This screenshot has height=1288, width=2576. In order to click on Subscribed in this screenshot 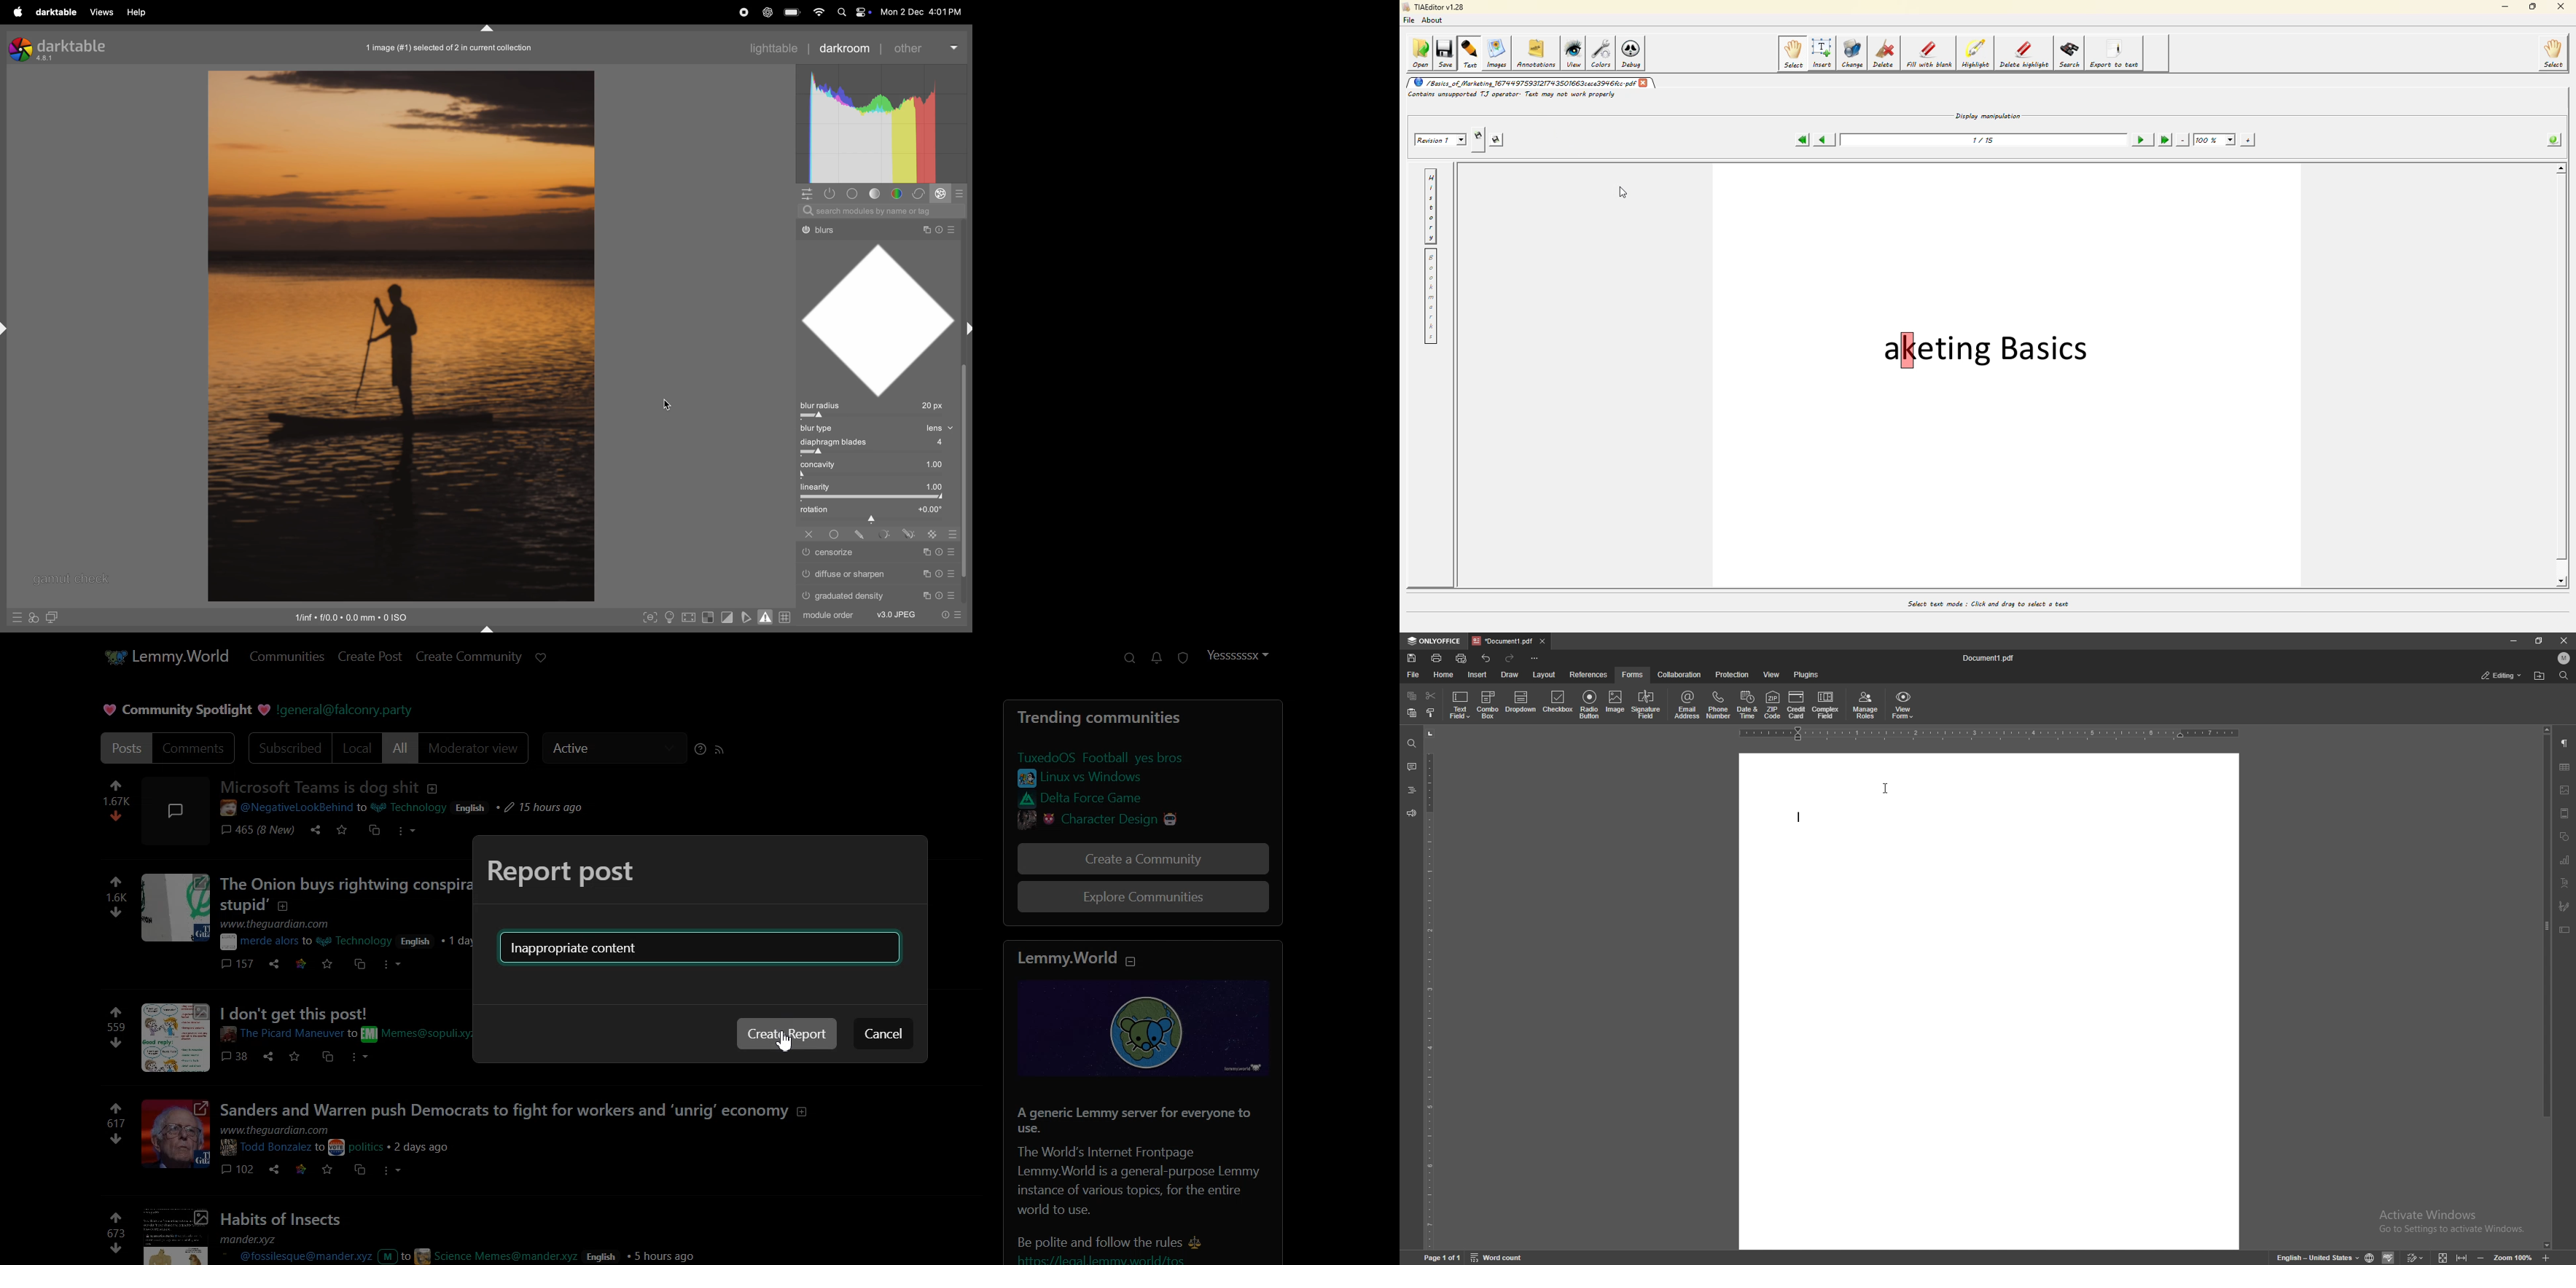, I will do `click(288, 748)`.